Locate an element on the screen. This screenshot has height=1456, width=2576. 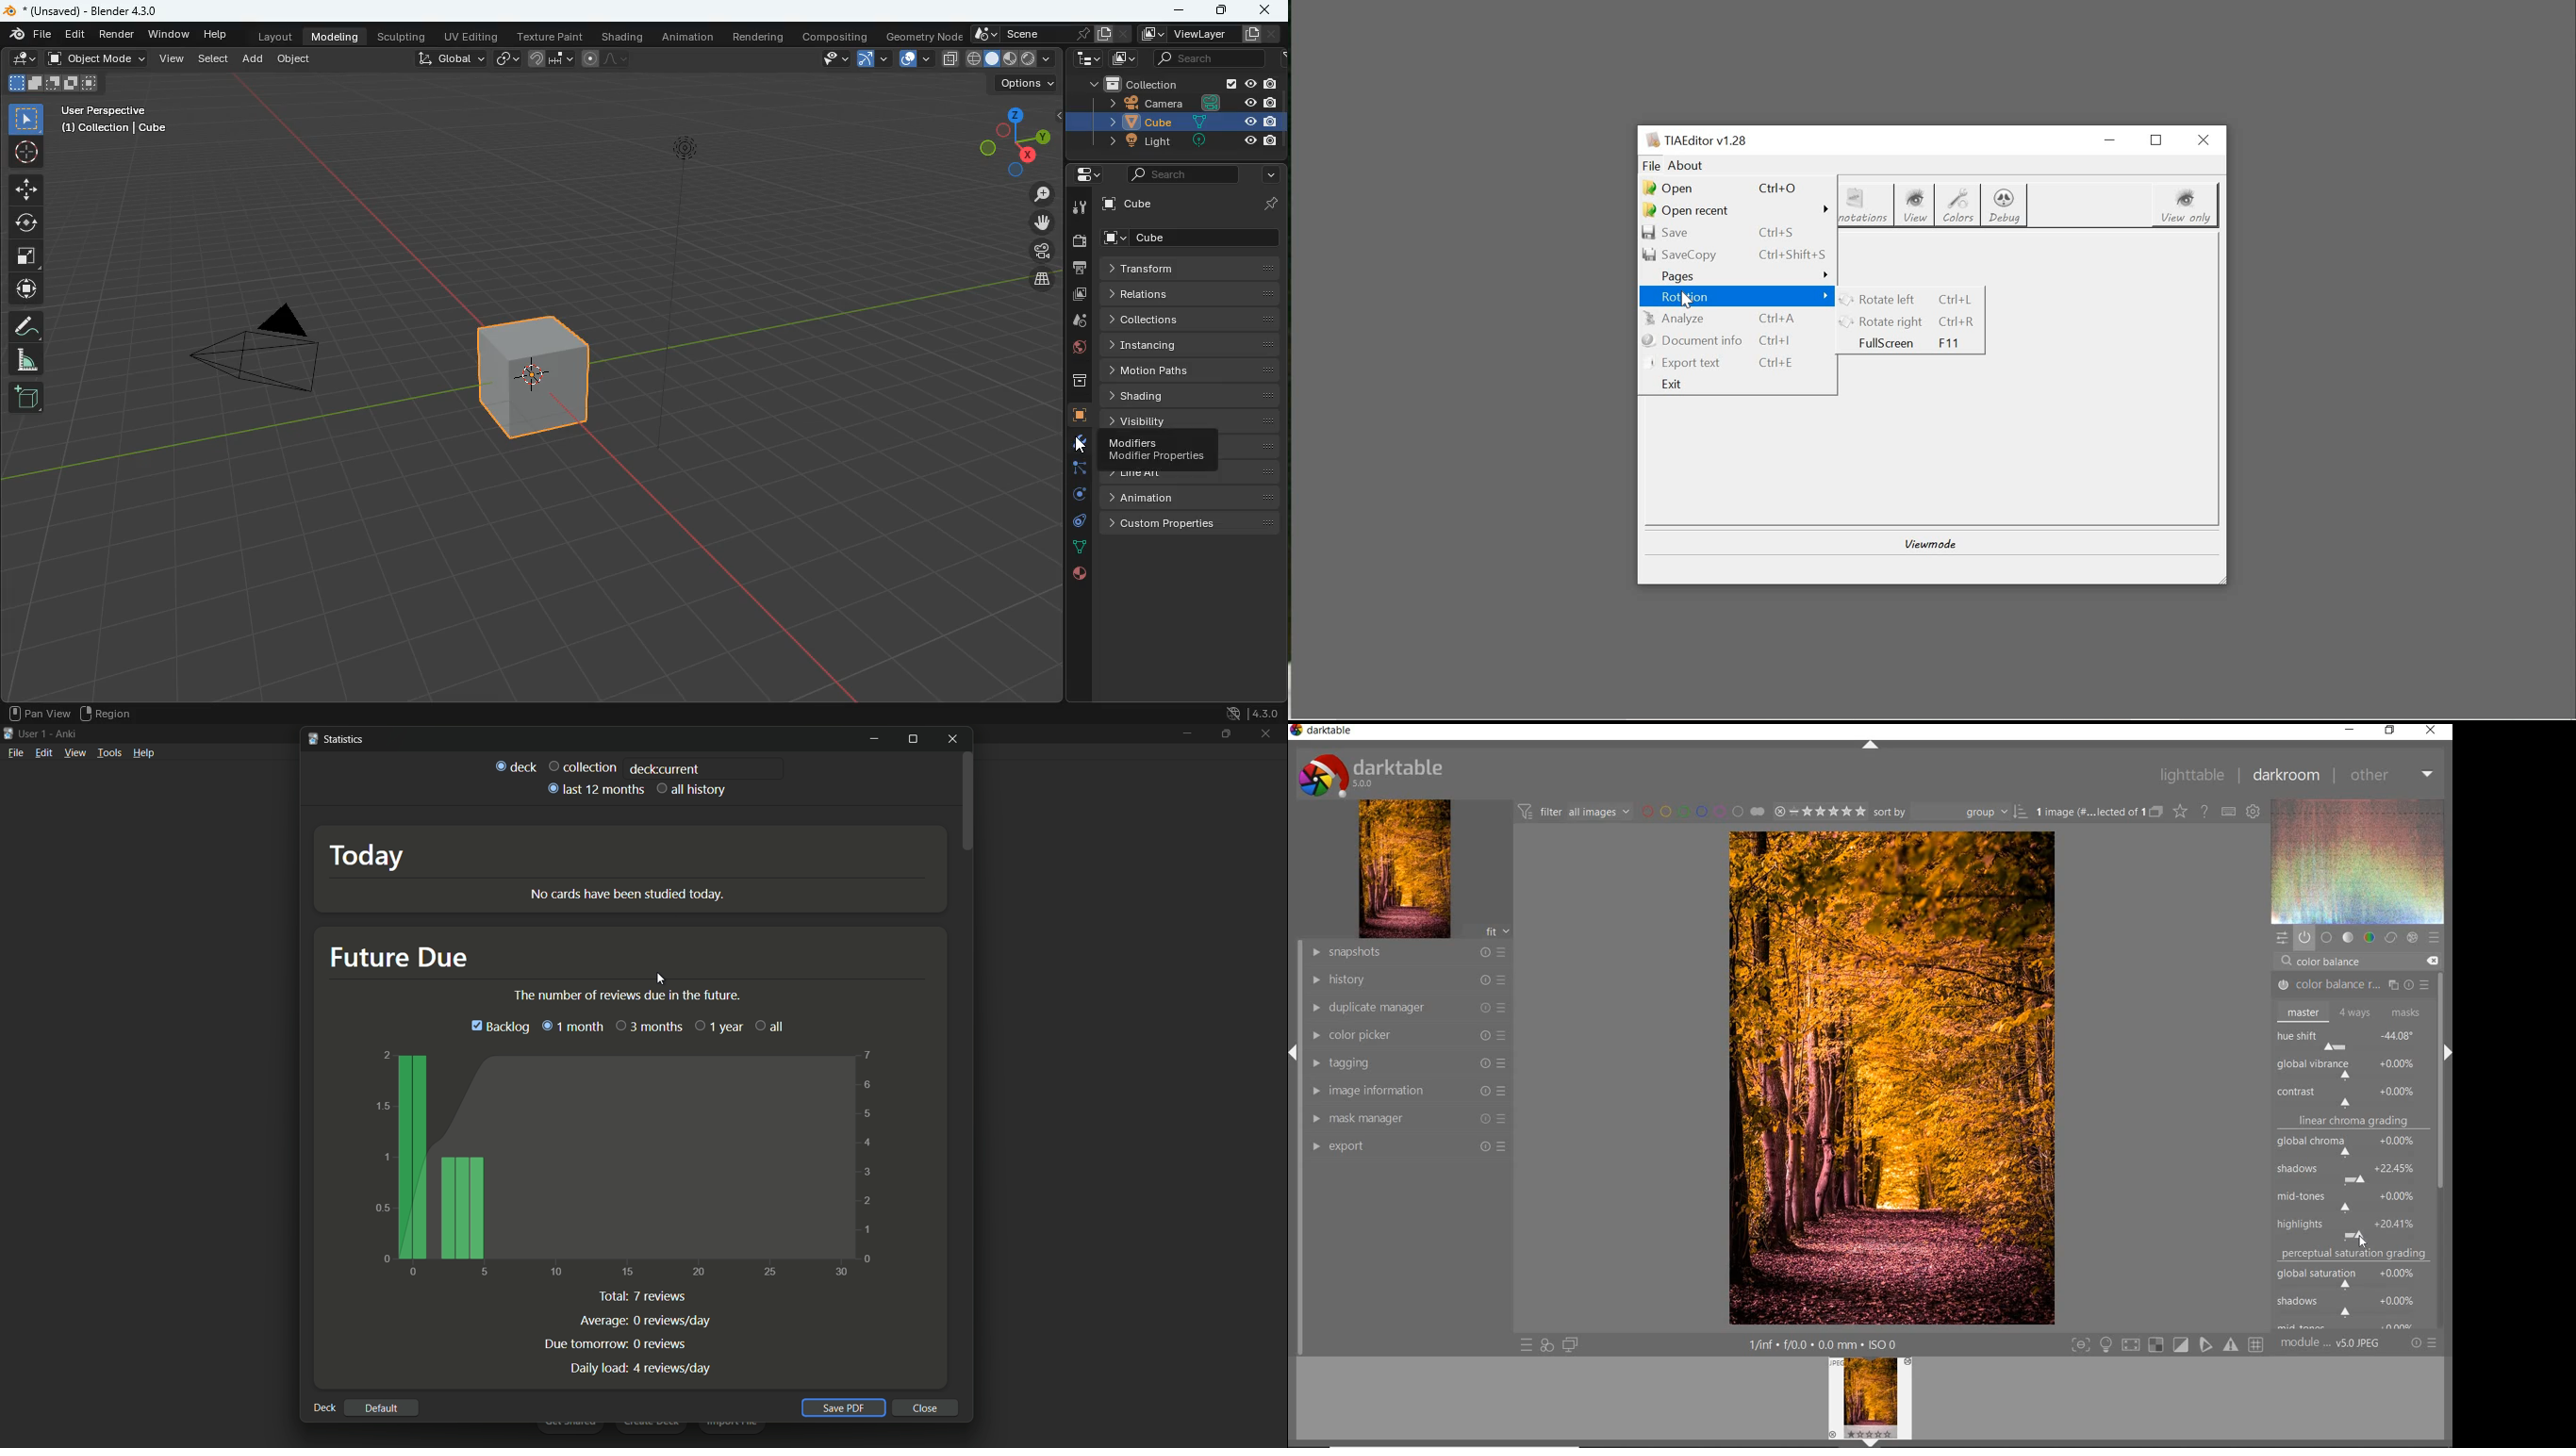
show only active module is located at coordinates (2305, 937).